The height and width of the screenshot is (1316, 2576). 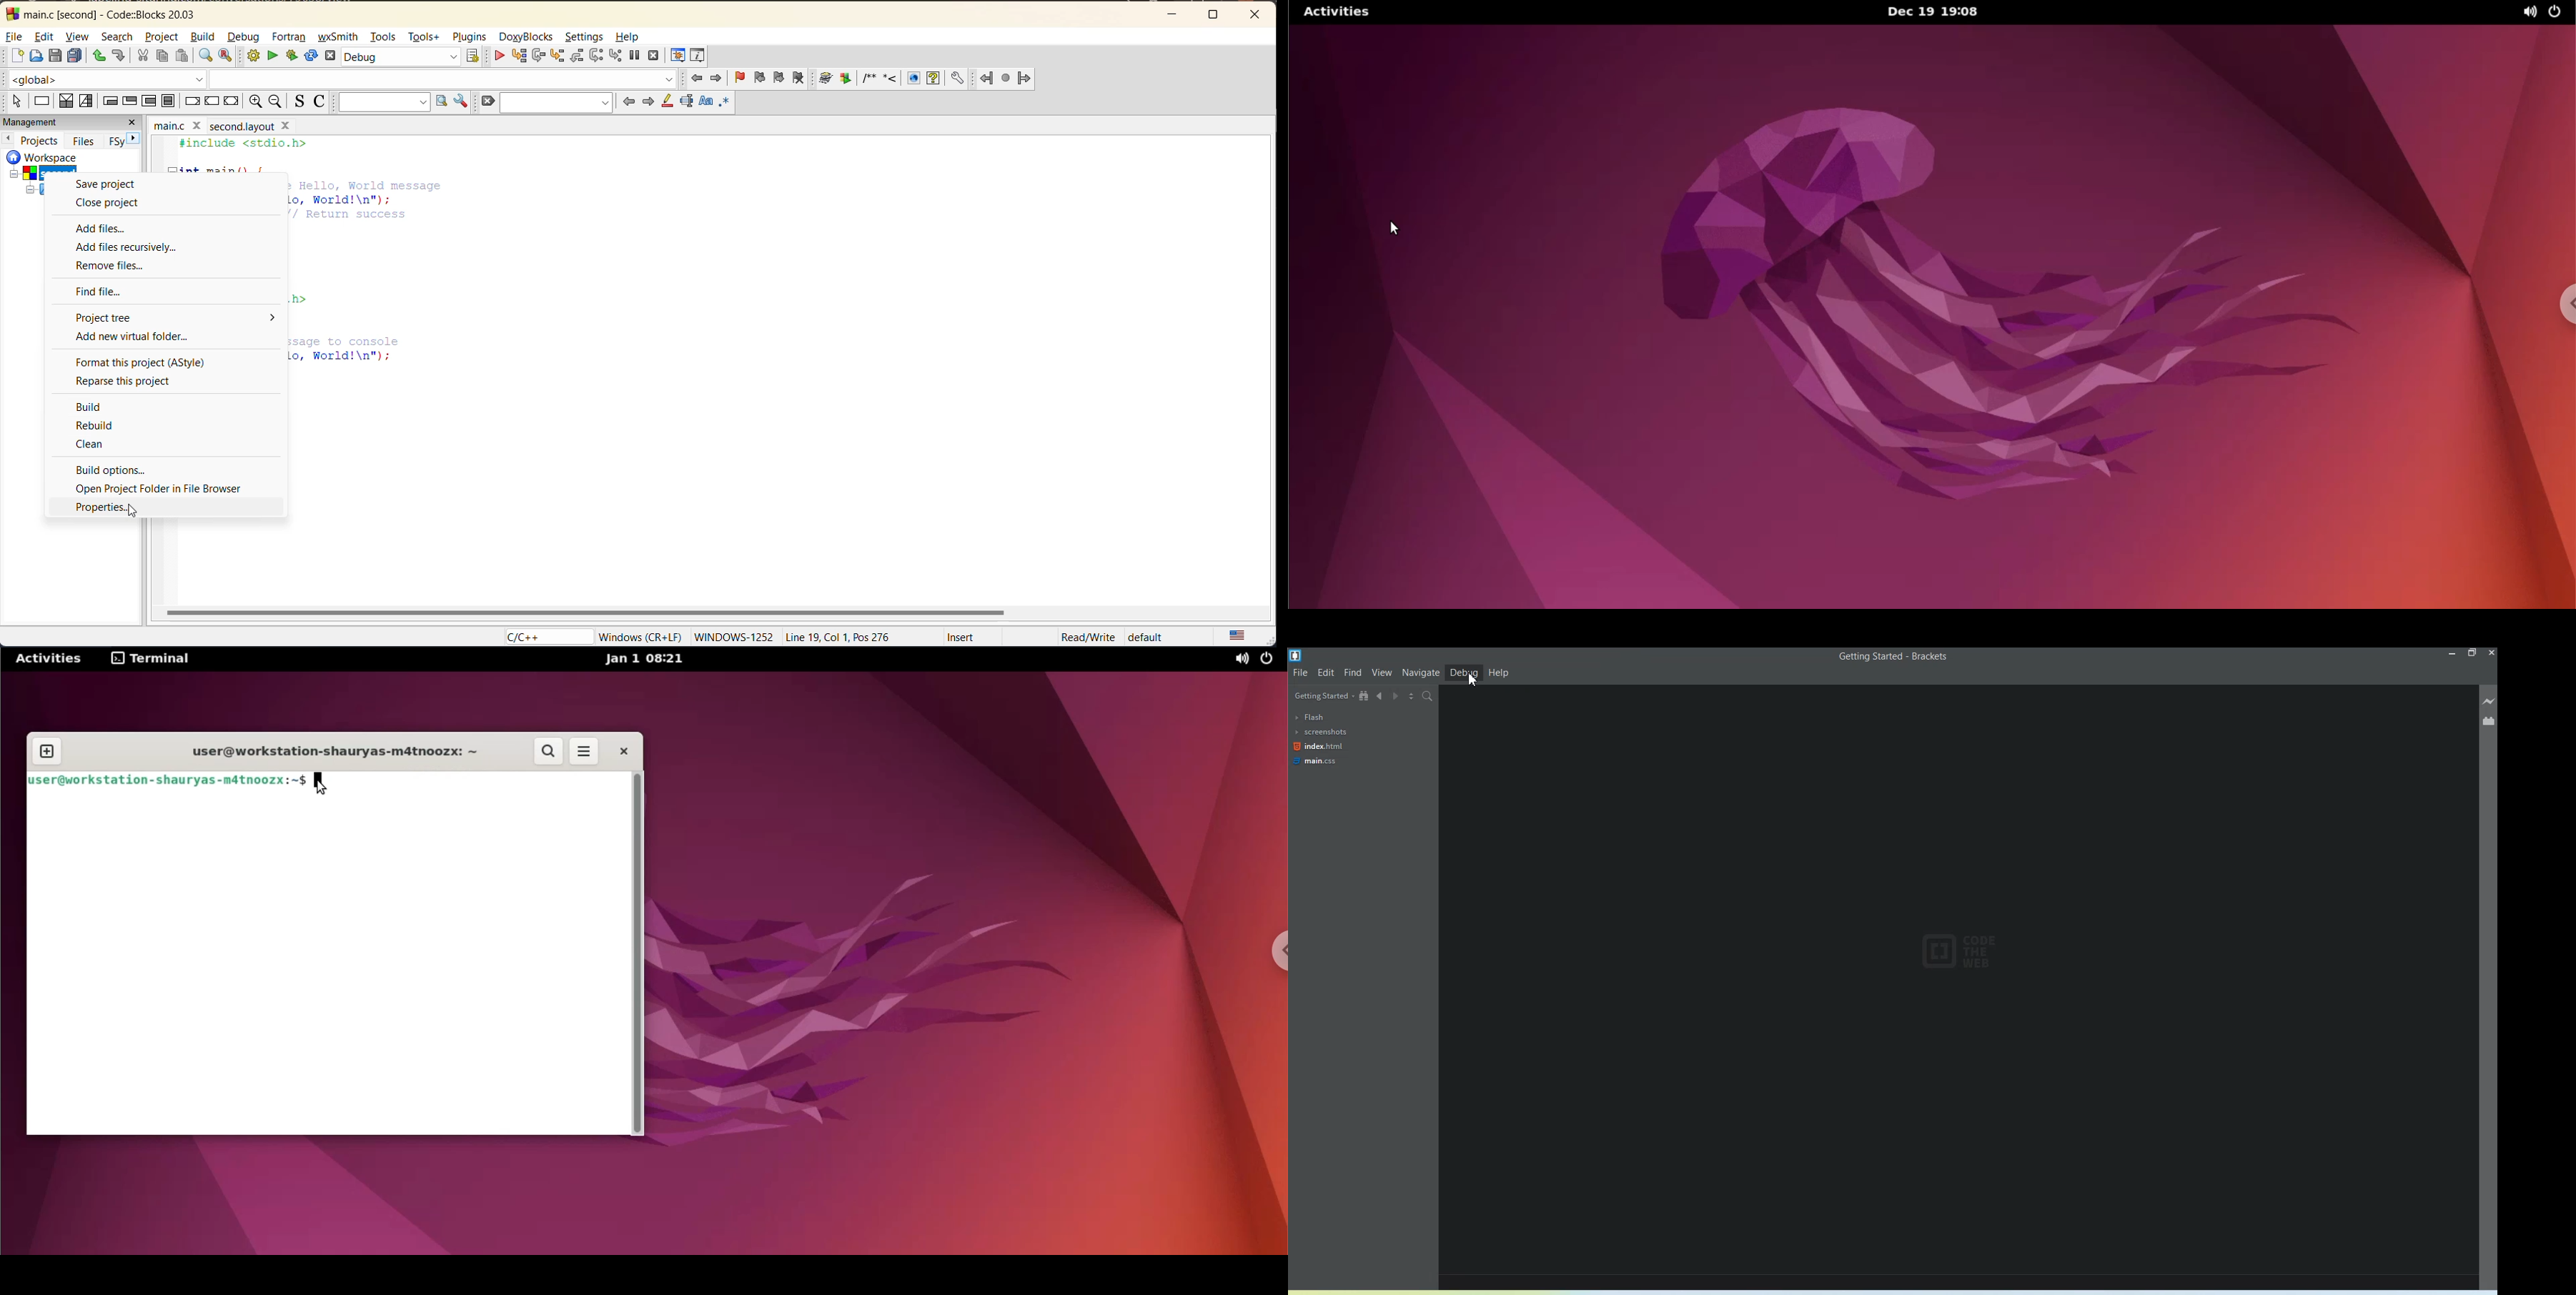 I want to click on edit, so click(x=43, y=37).